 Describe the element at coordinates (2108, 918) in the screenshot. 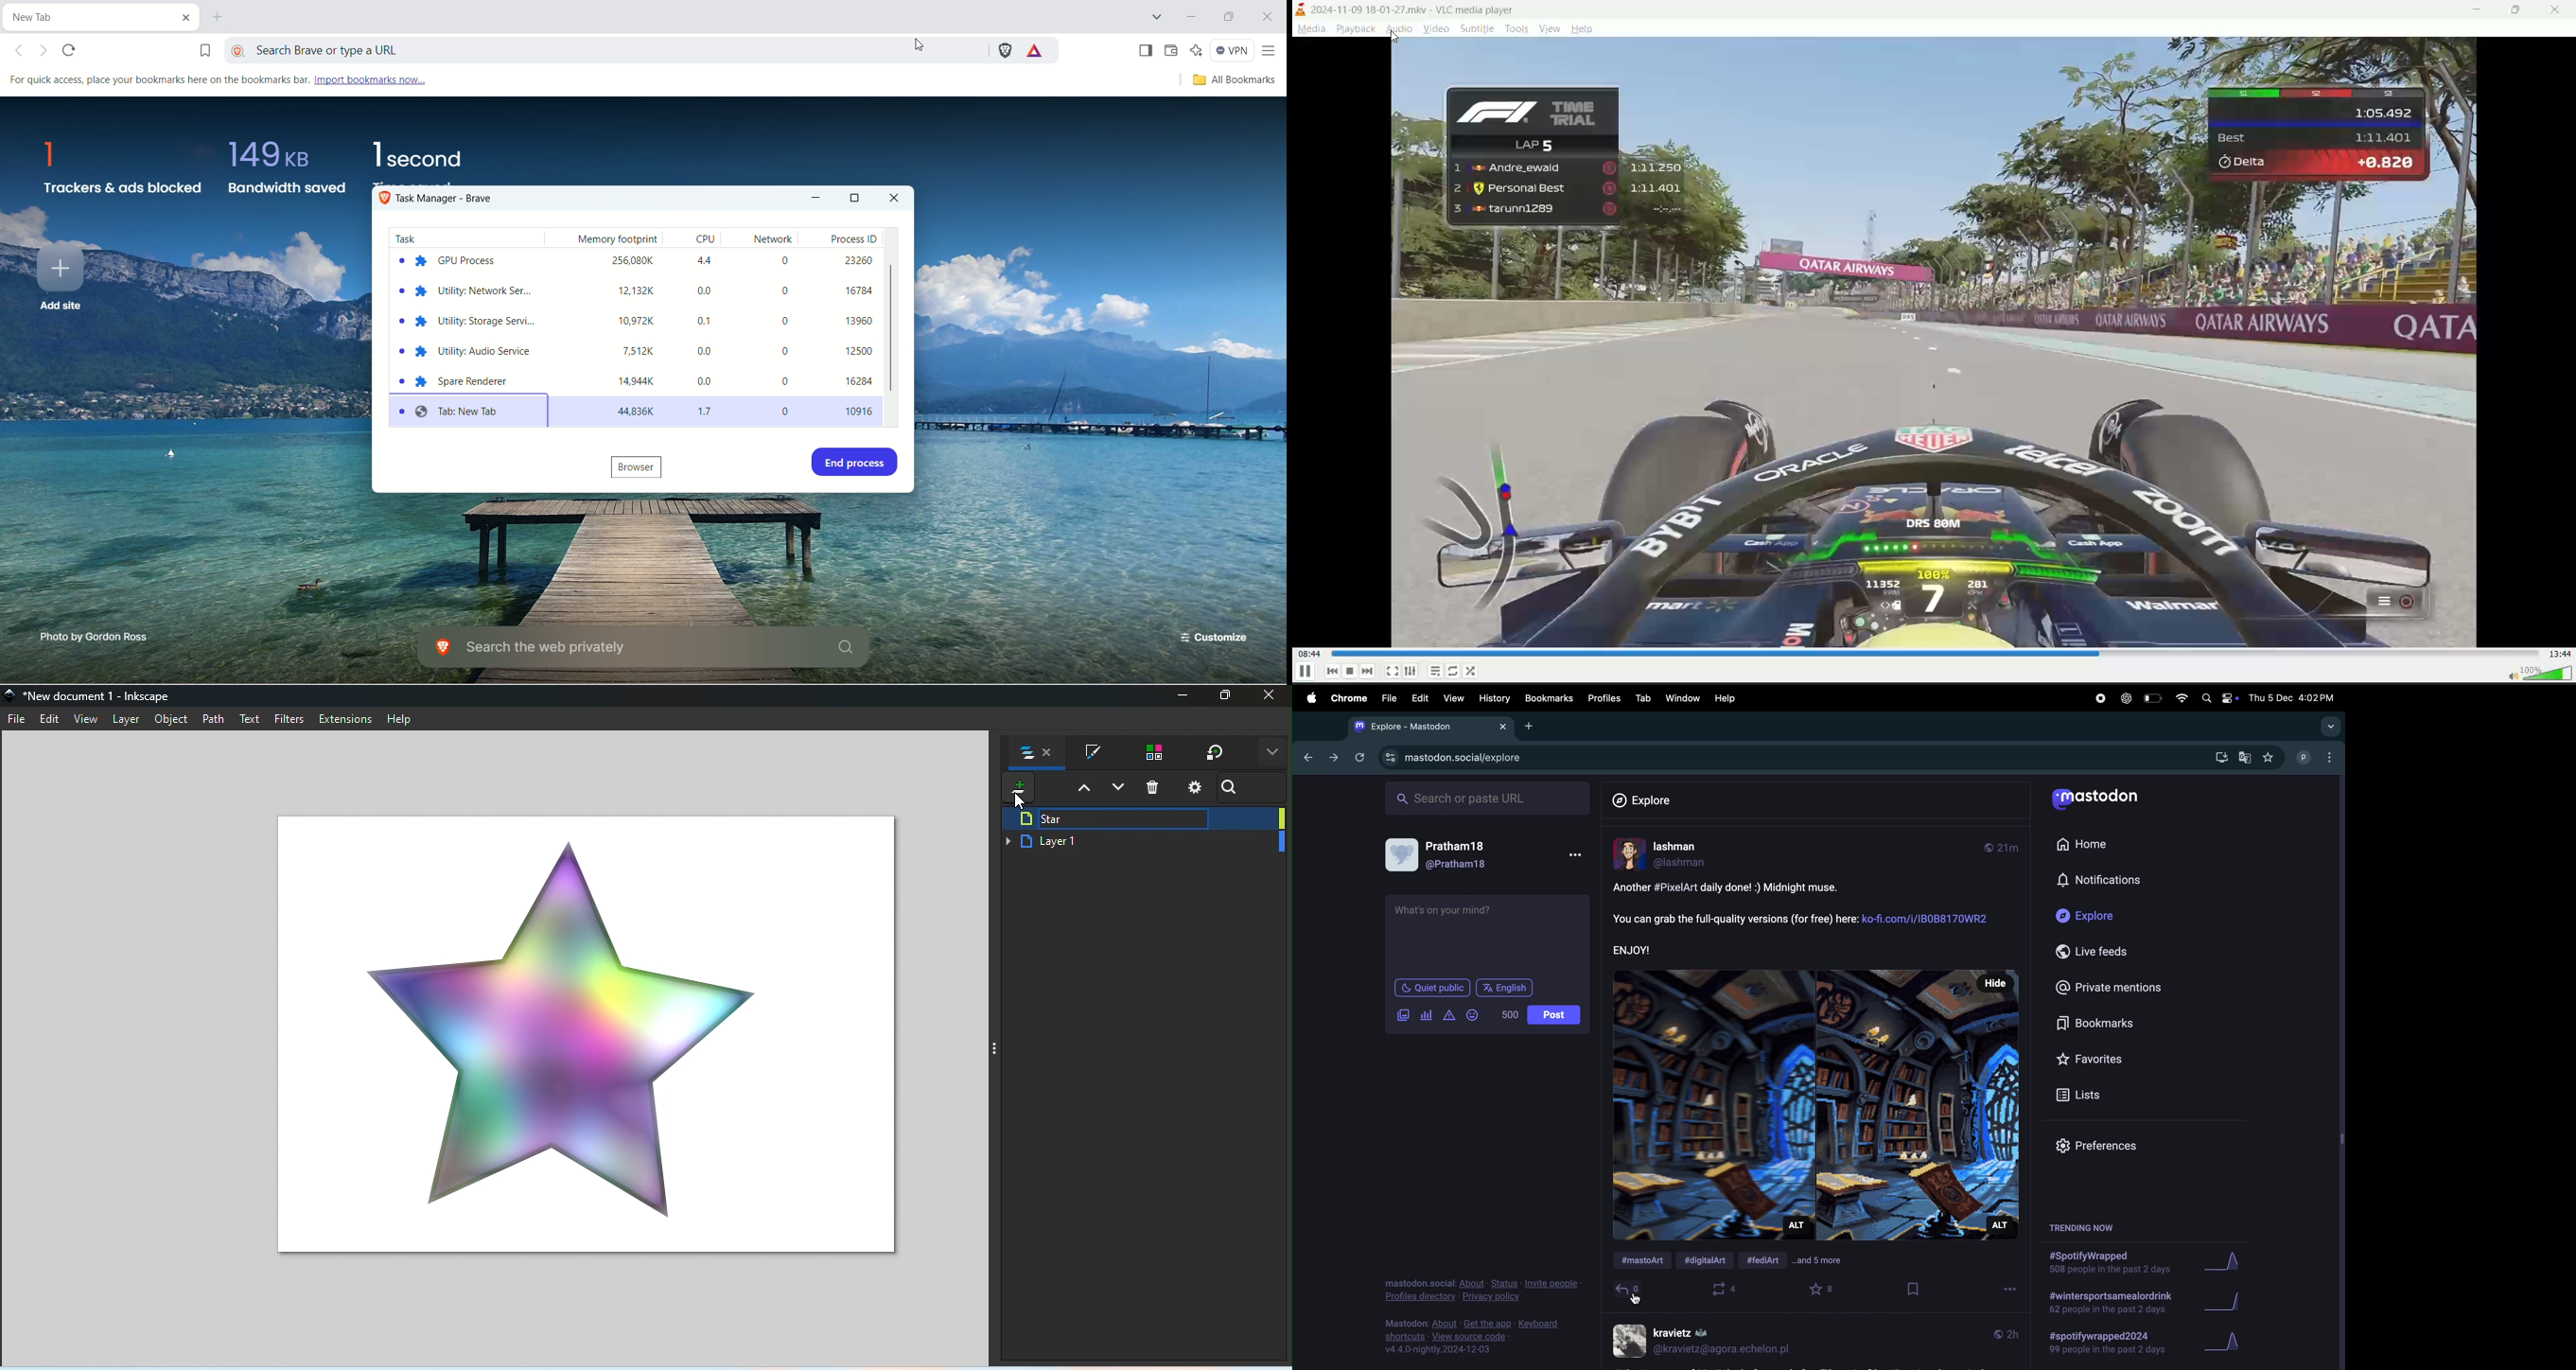

I see `Explore` at that location.